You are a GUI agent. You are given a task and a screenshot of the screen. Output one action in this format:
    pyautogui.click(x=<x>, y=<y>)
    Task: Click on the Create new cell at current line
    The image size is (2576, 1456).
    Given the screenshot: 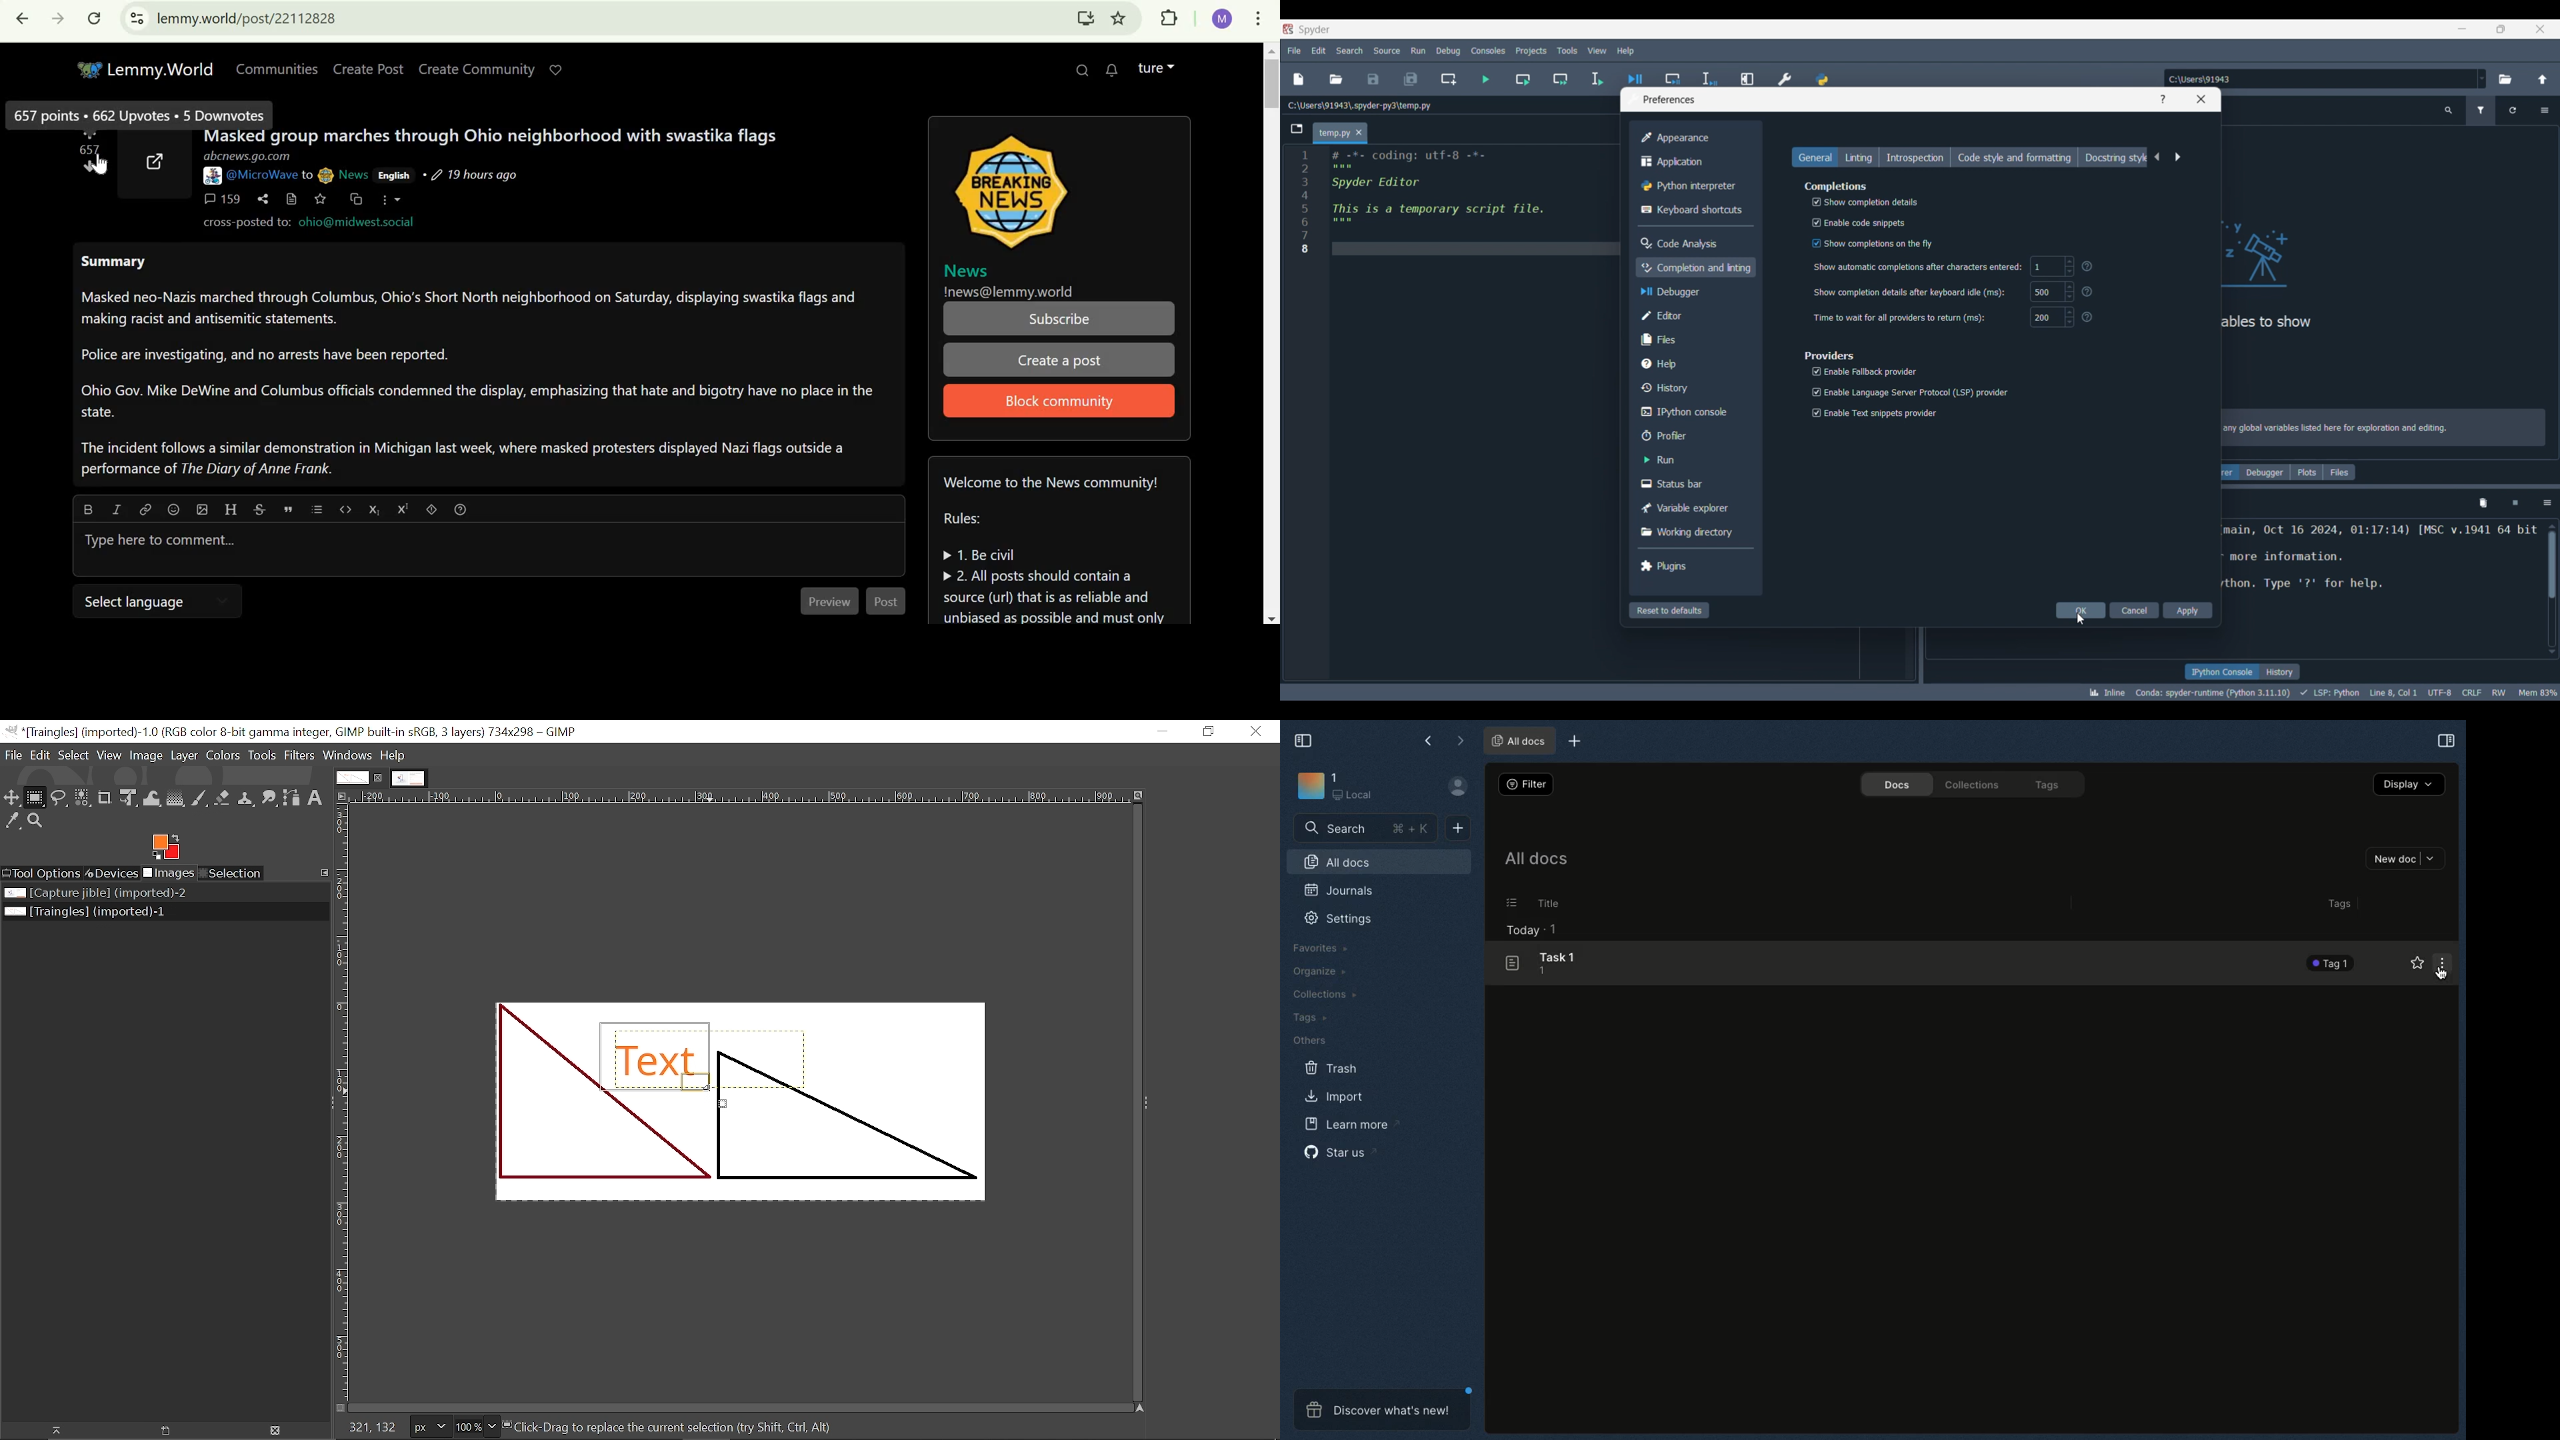 What is the action you would take?
    pyautogui.click(x=1448, y=79)
    